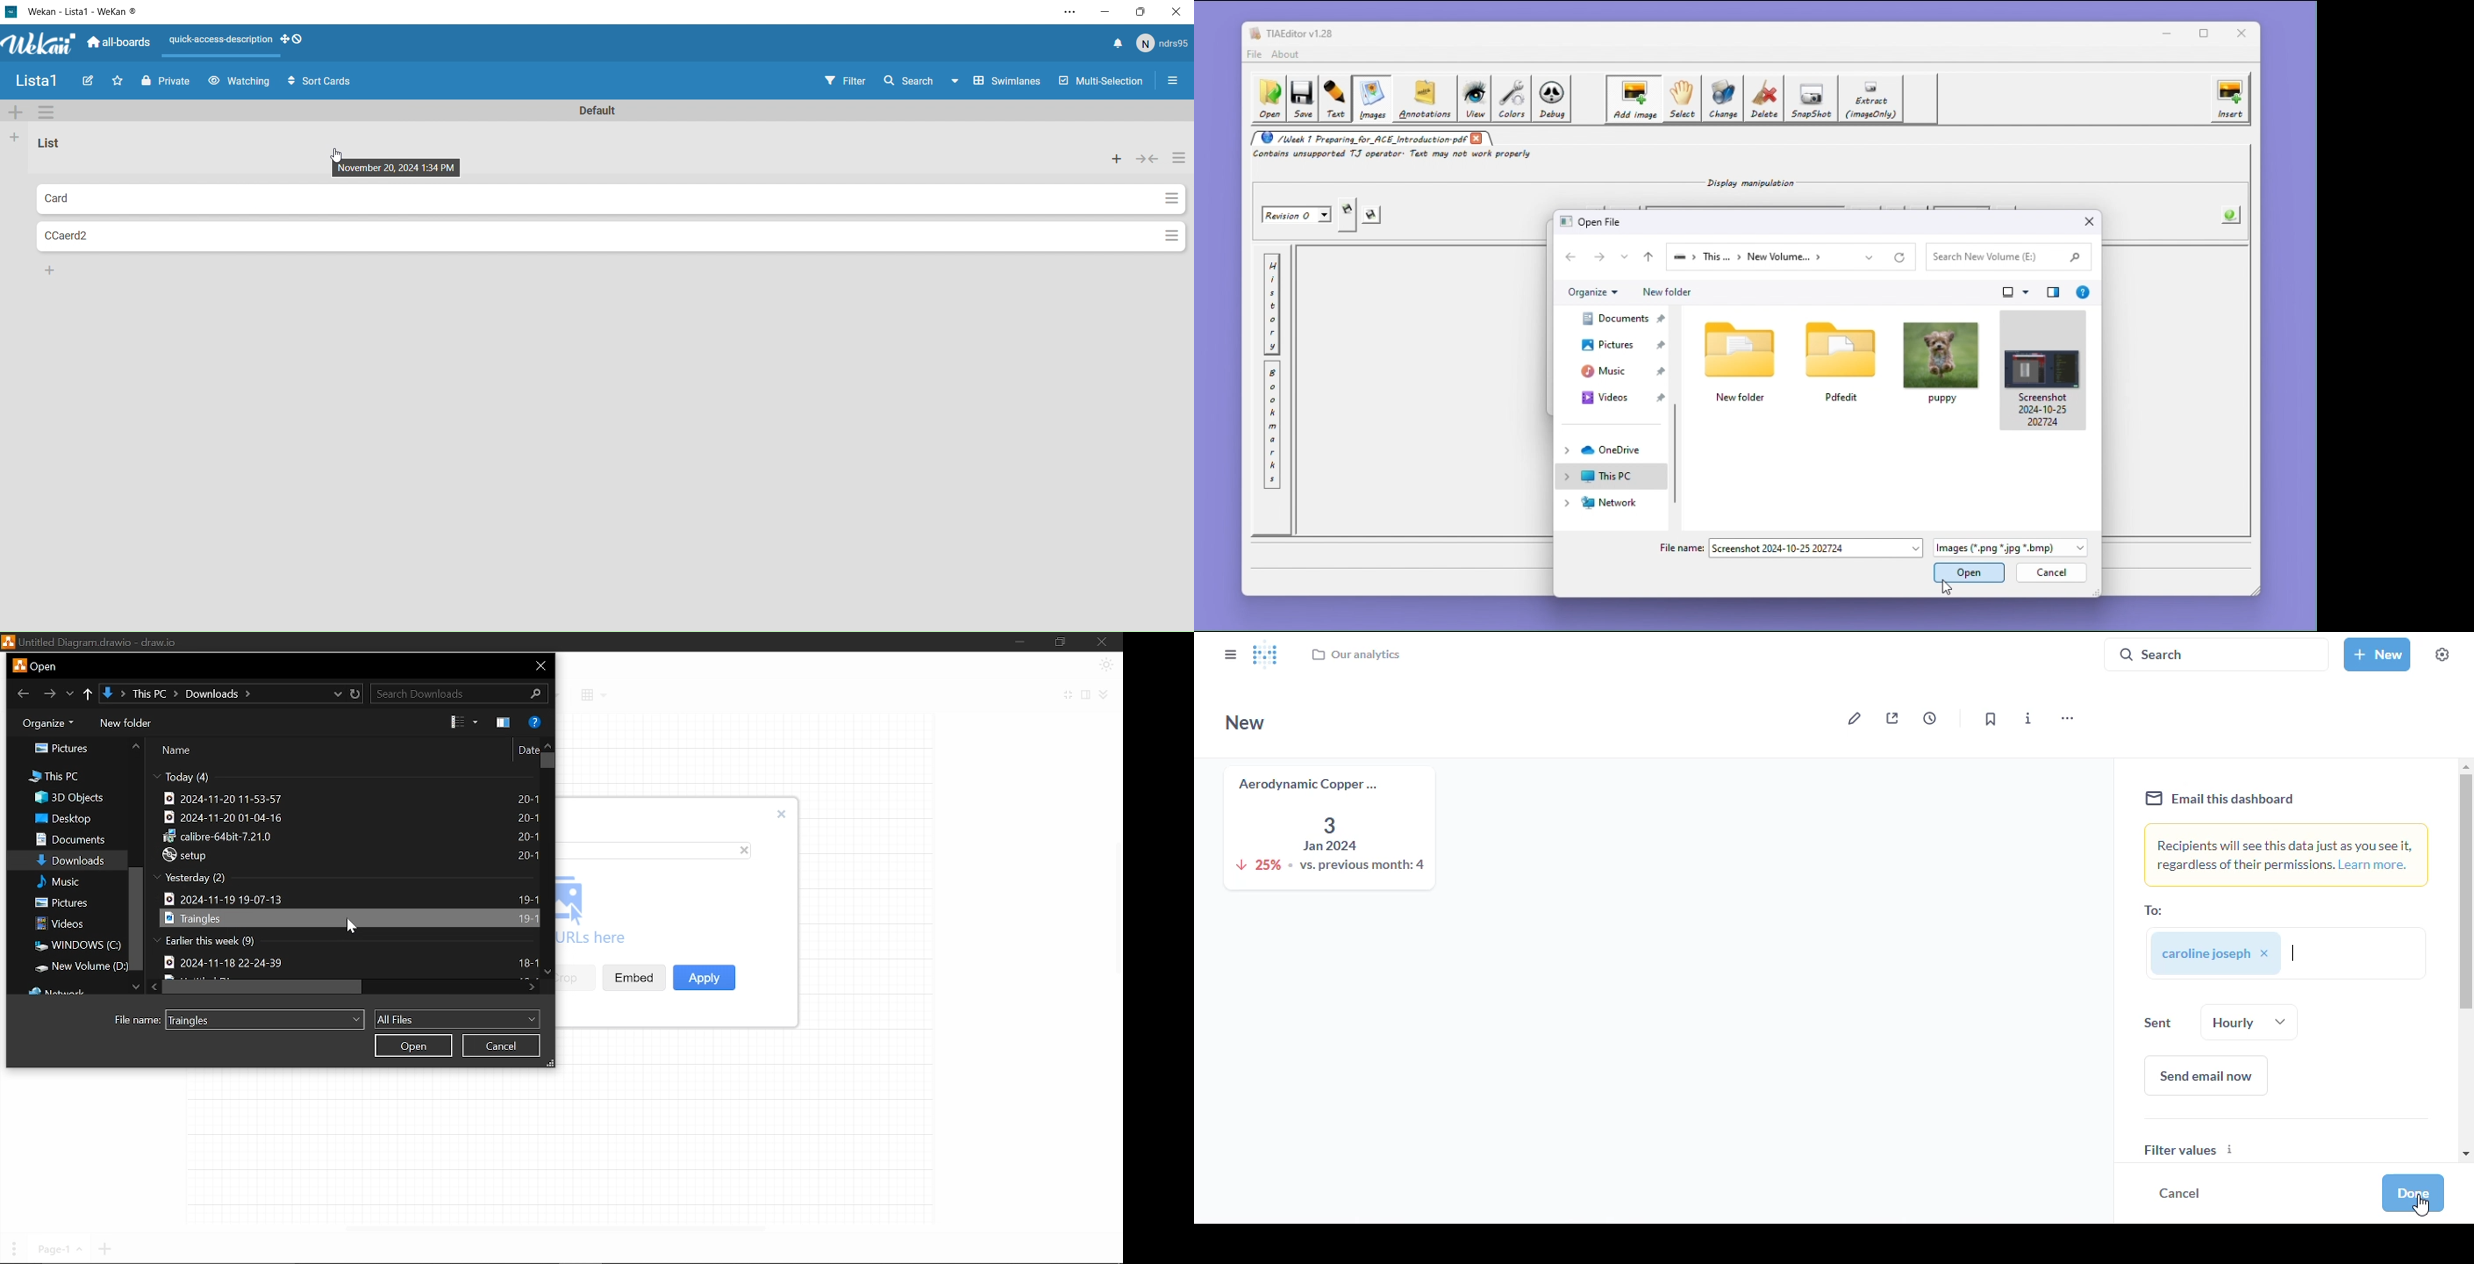  I want to click on cursor, so click(2293, 953).